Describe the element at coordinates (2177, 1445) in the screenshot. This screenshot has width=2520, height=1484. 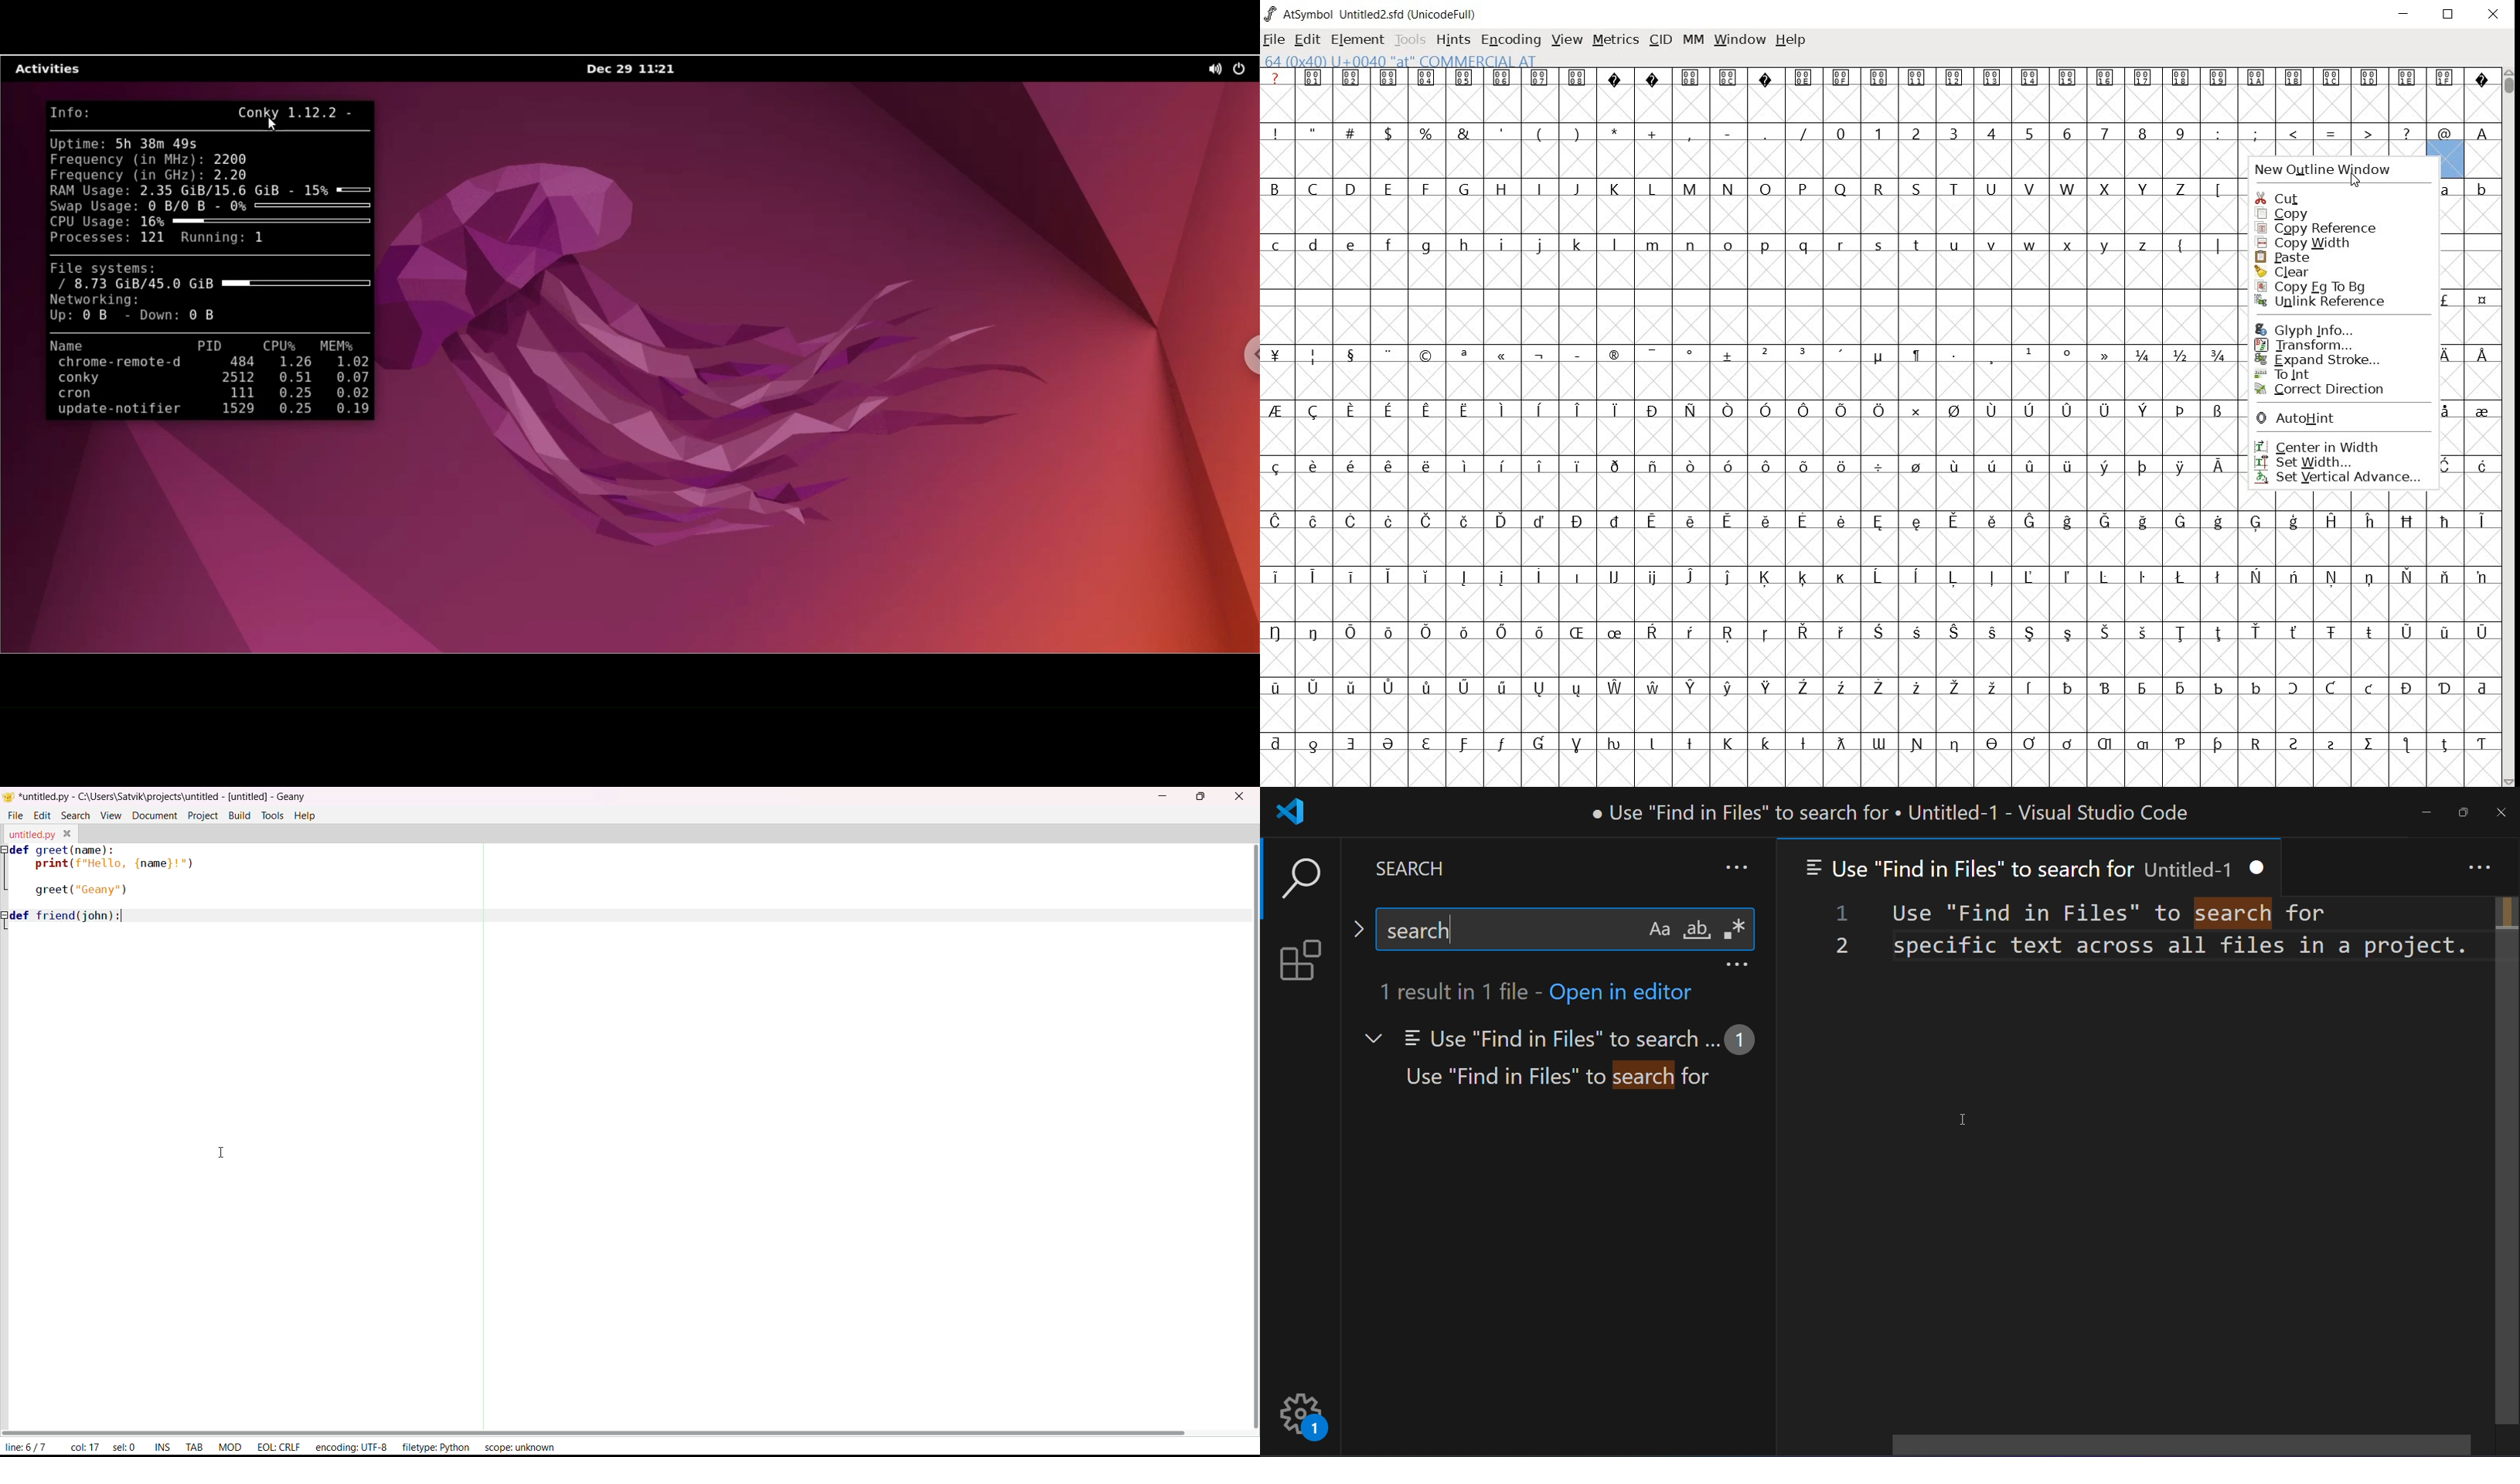
I see `horizontal scrollbar` at that location.